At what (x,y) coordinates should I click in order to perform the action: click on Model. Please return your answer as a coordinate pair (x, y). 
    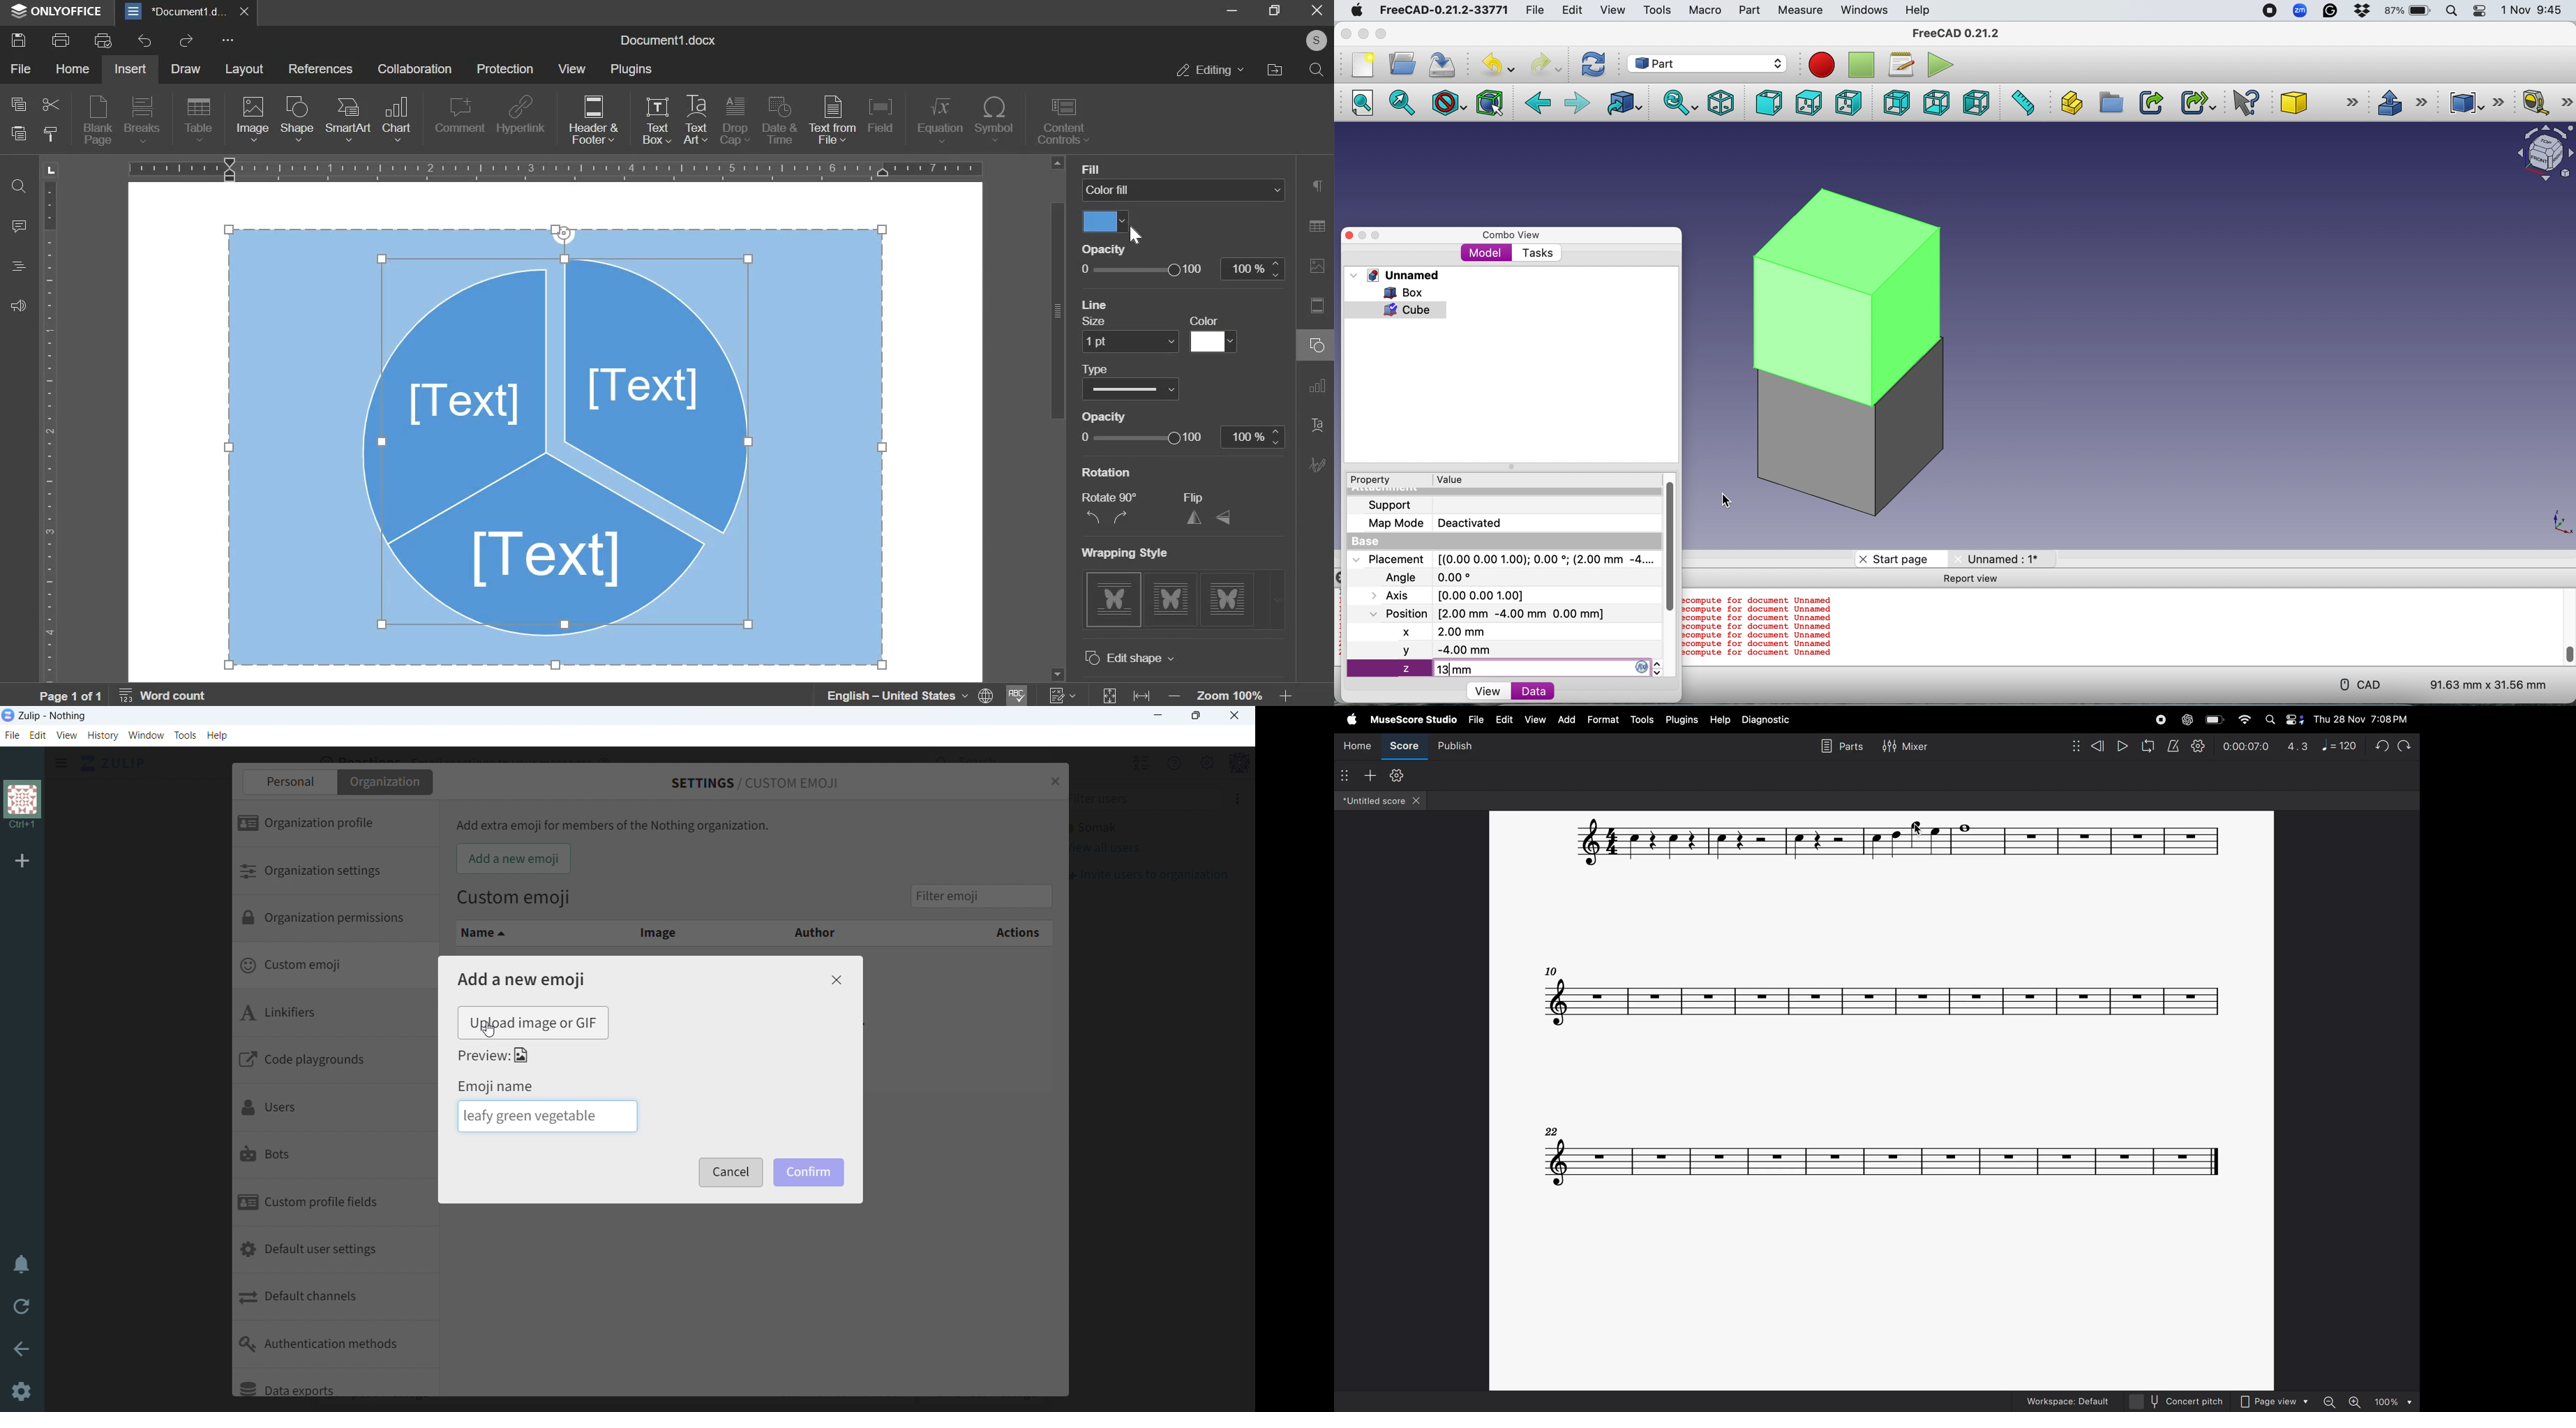
    Looking at the image, I should click on (1486, 254).